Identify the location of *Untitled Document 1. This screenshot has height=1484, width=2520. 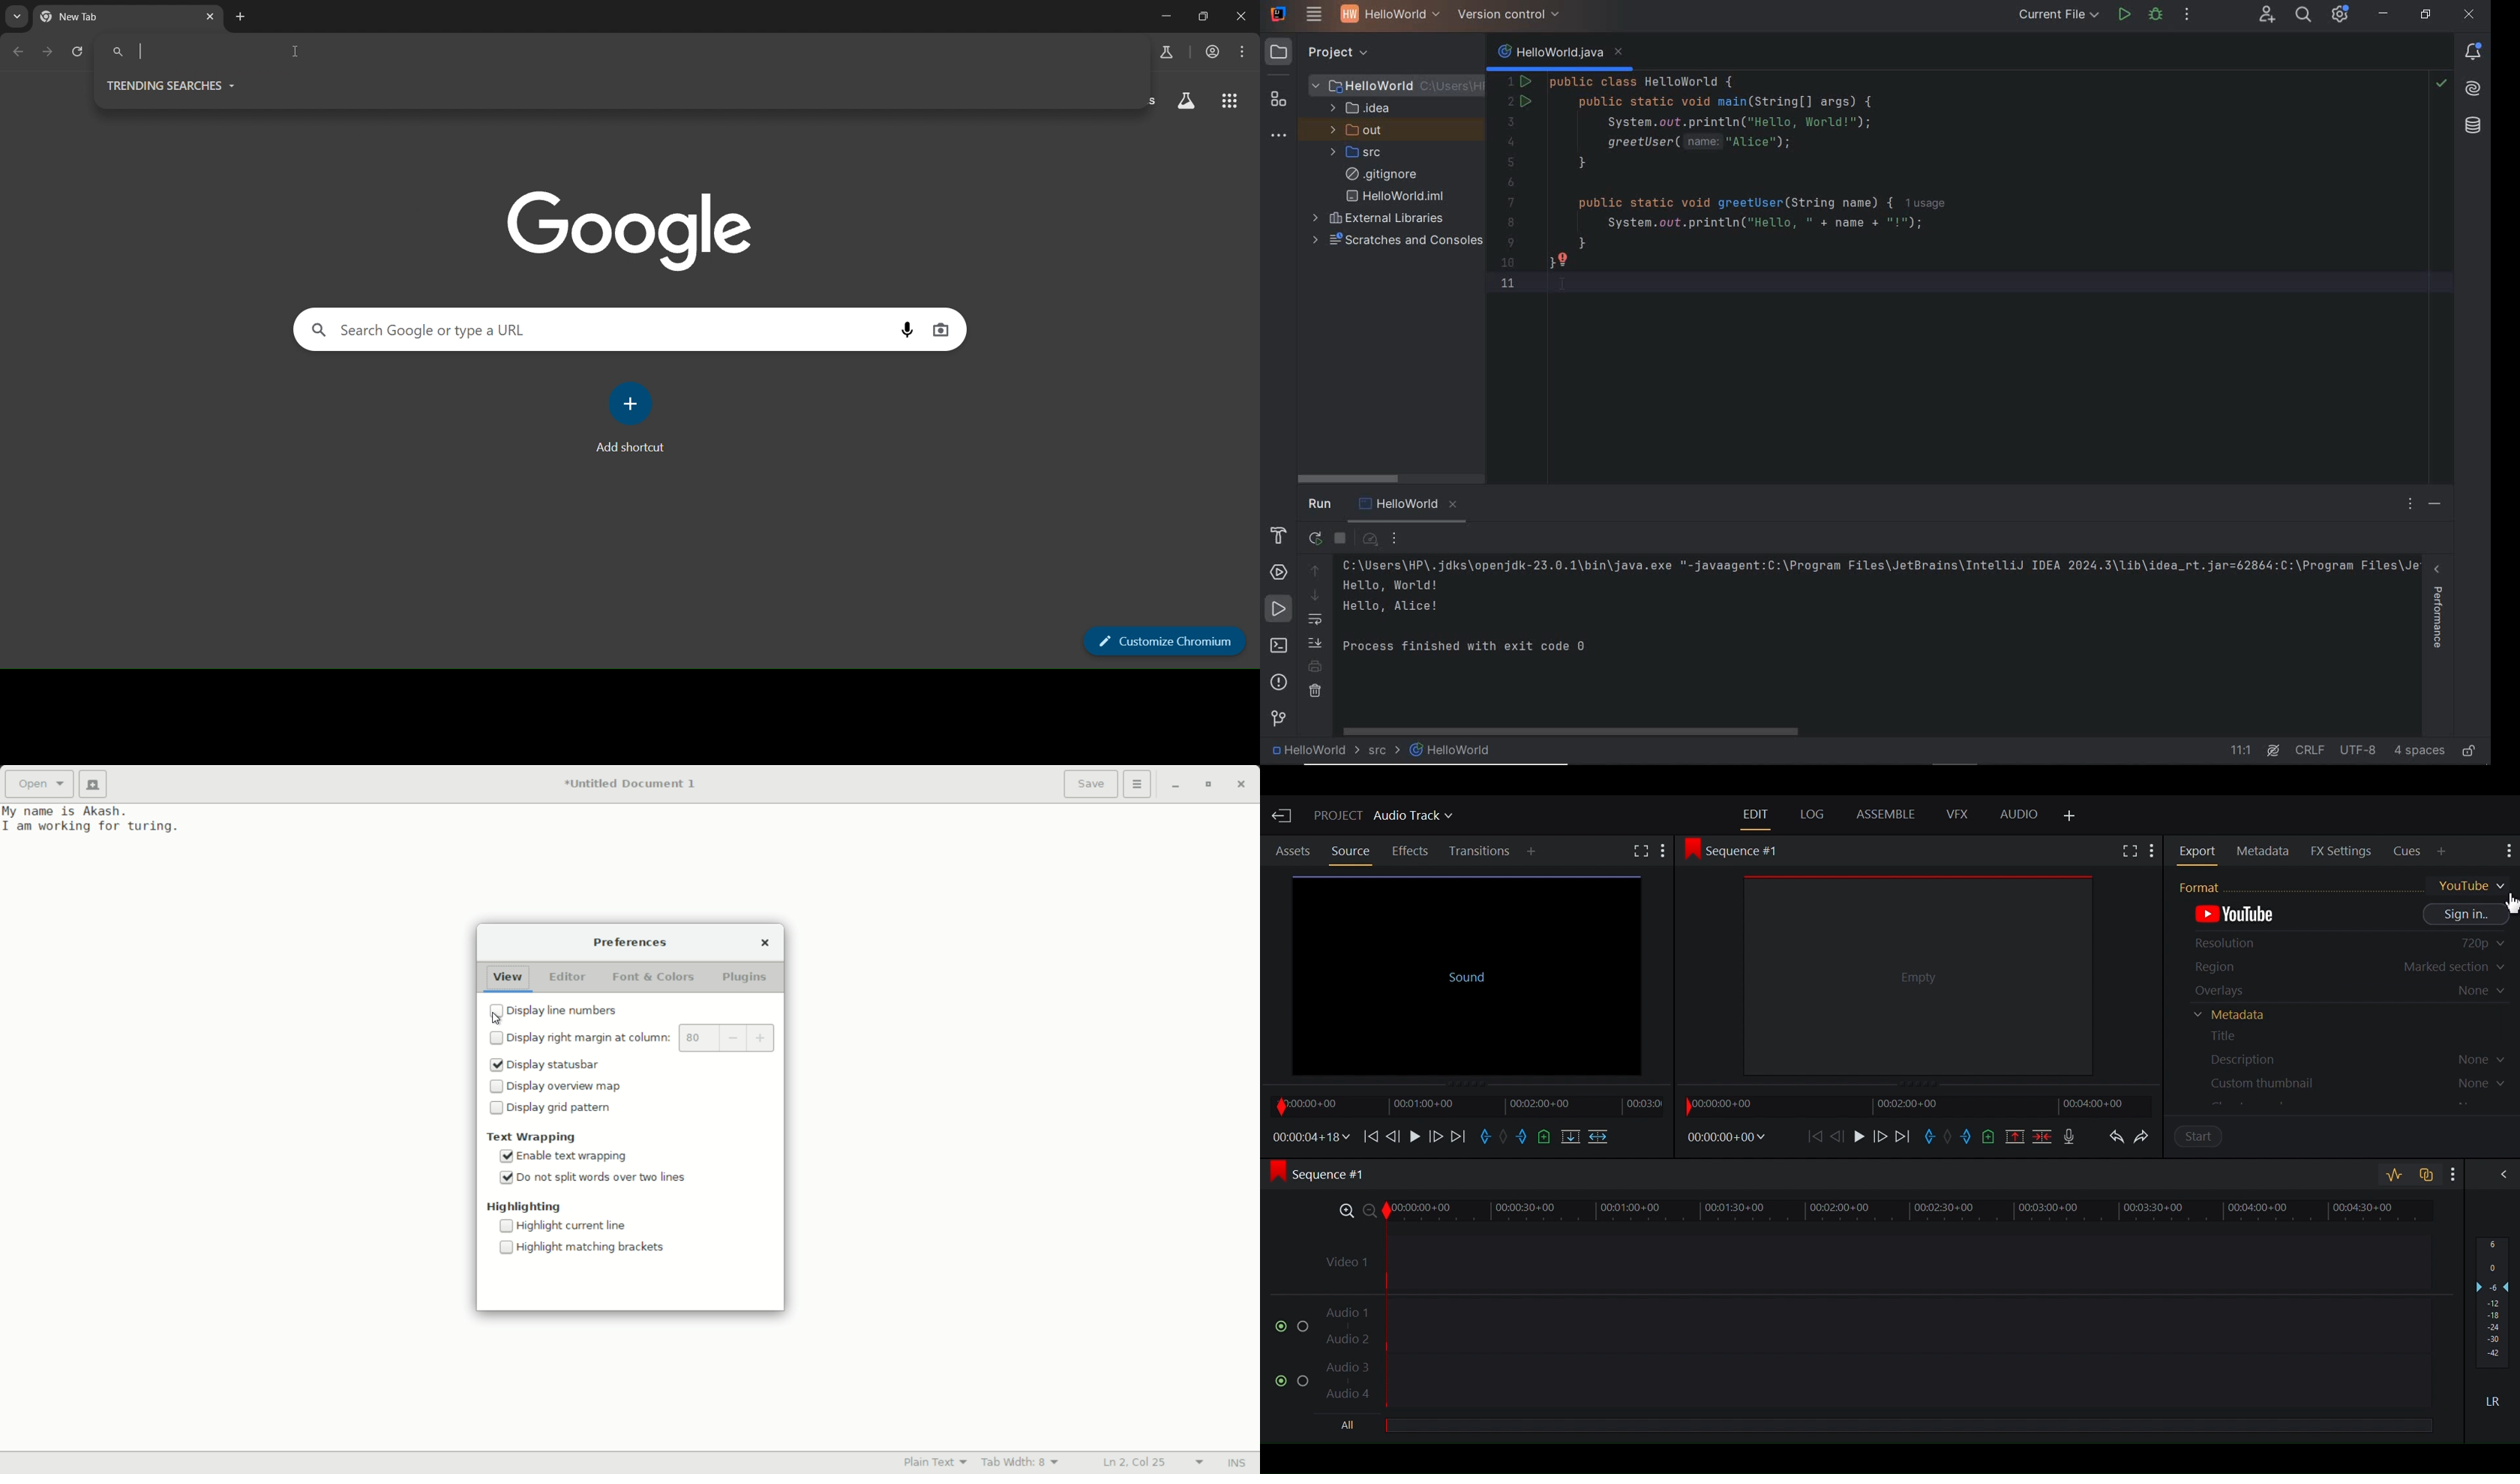
(634, 785).